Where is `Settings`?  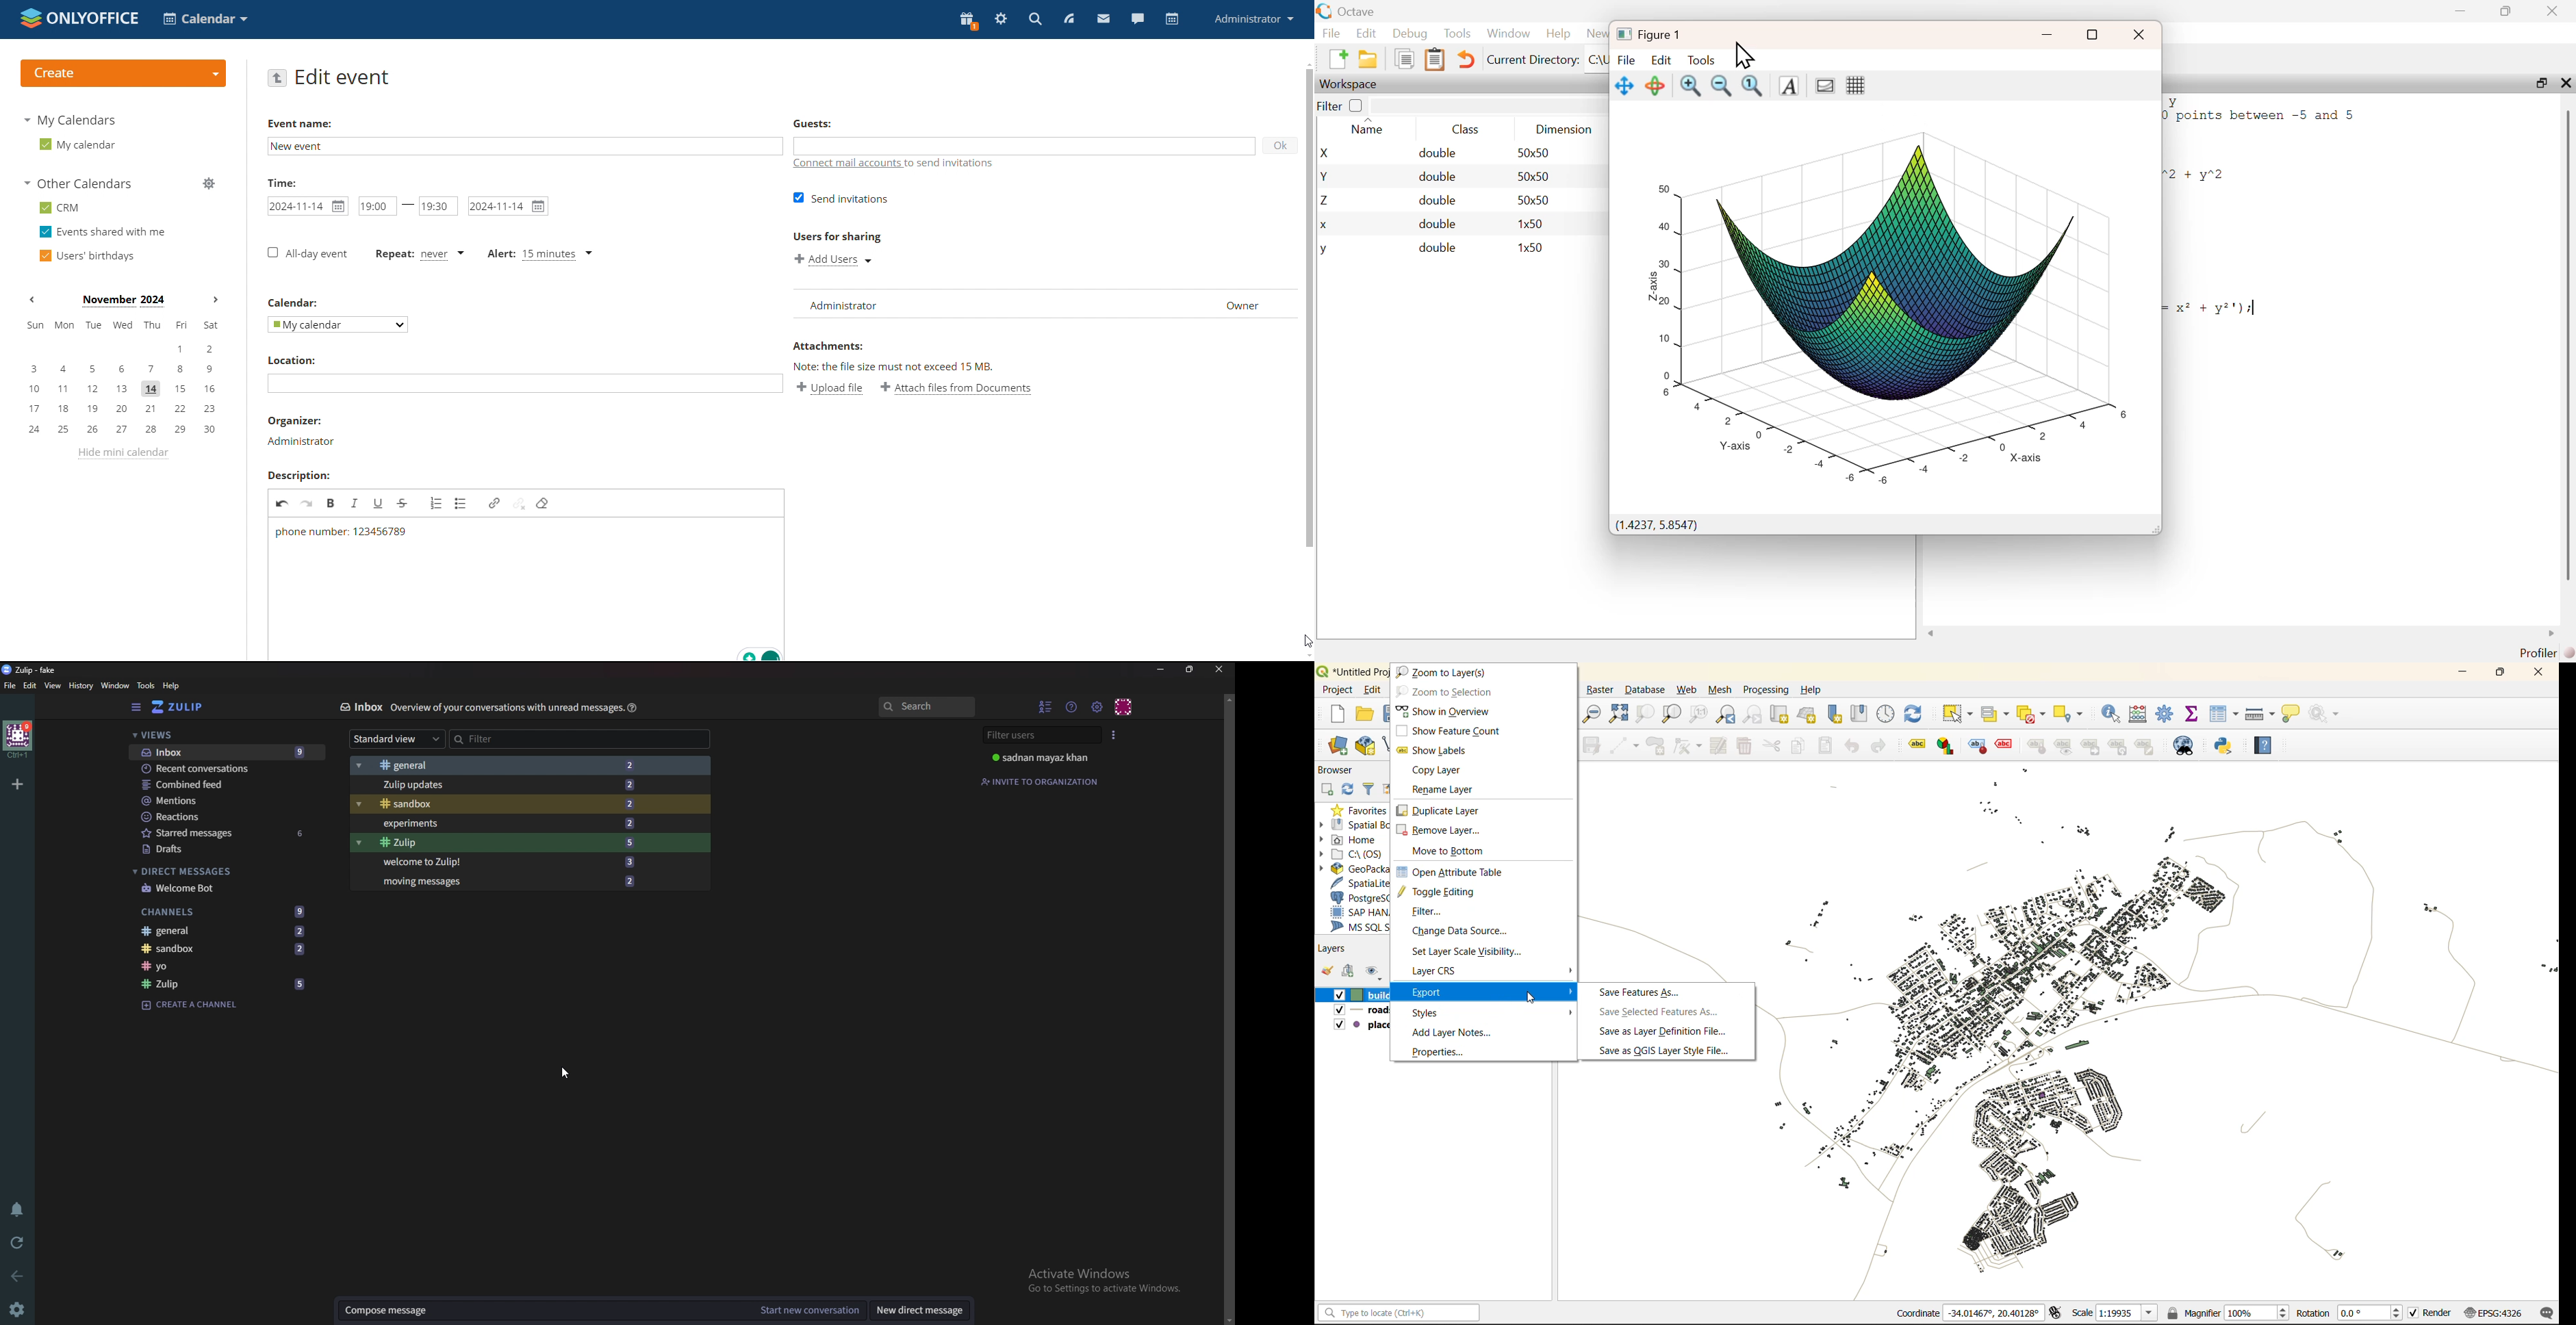
Settings is located at coordinates (16, 1311).